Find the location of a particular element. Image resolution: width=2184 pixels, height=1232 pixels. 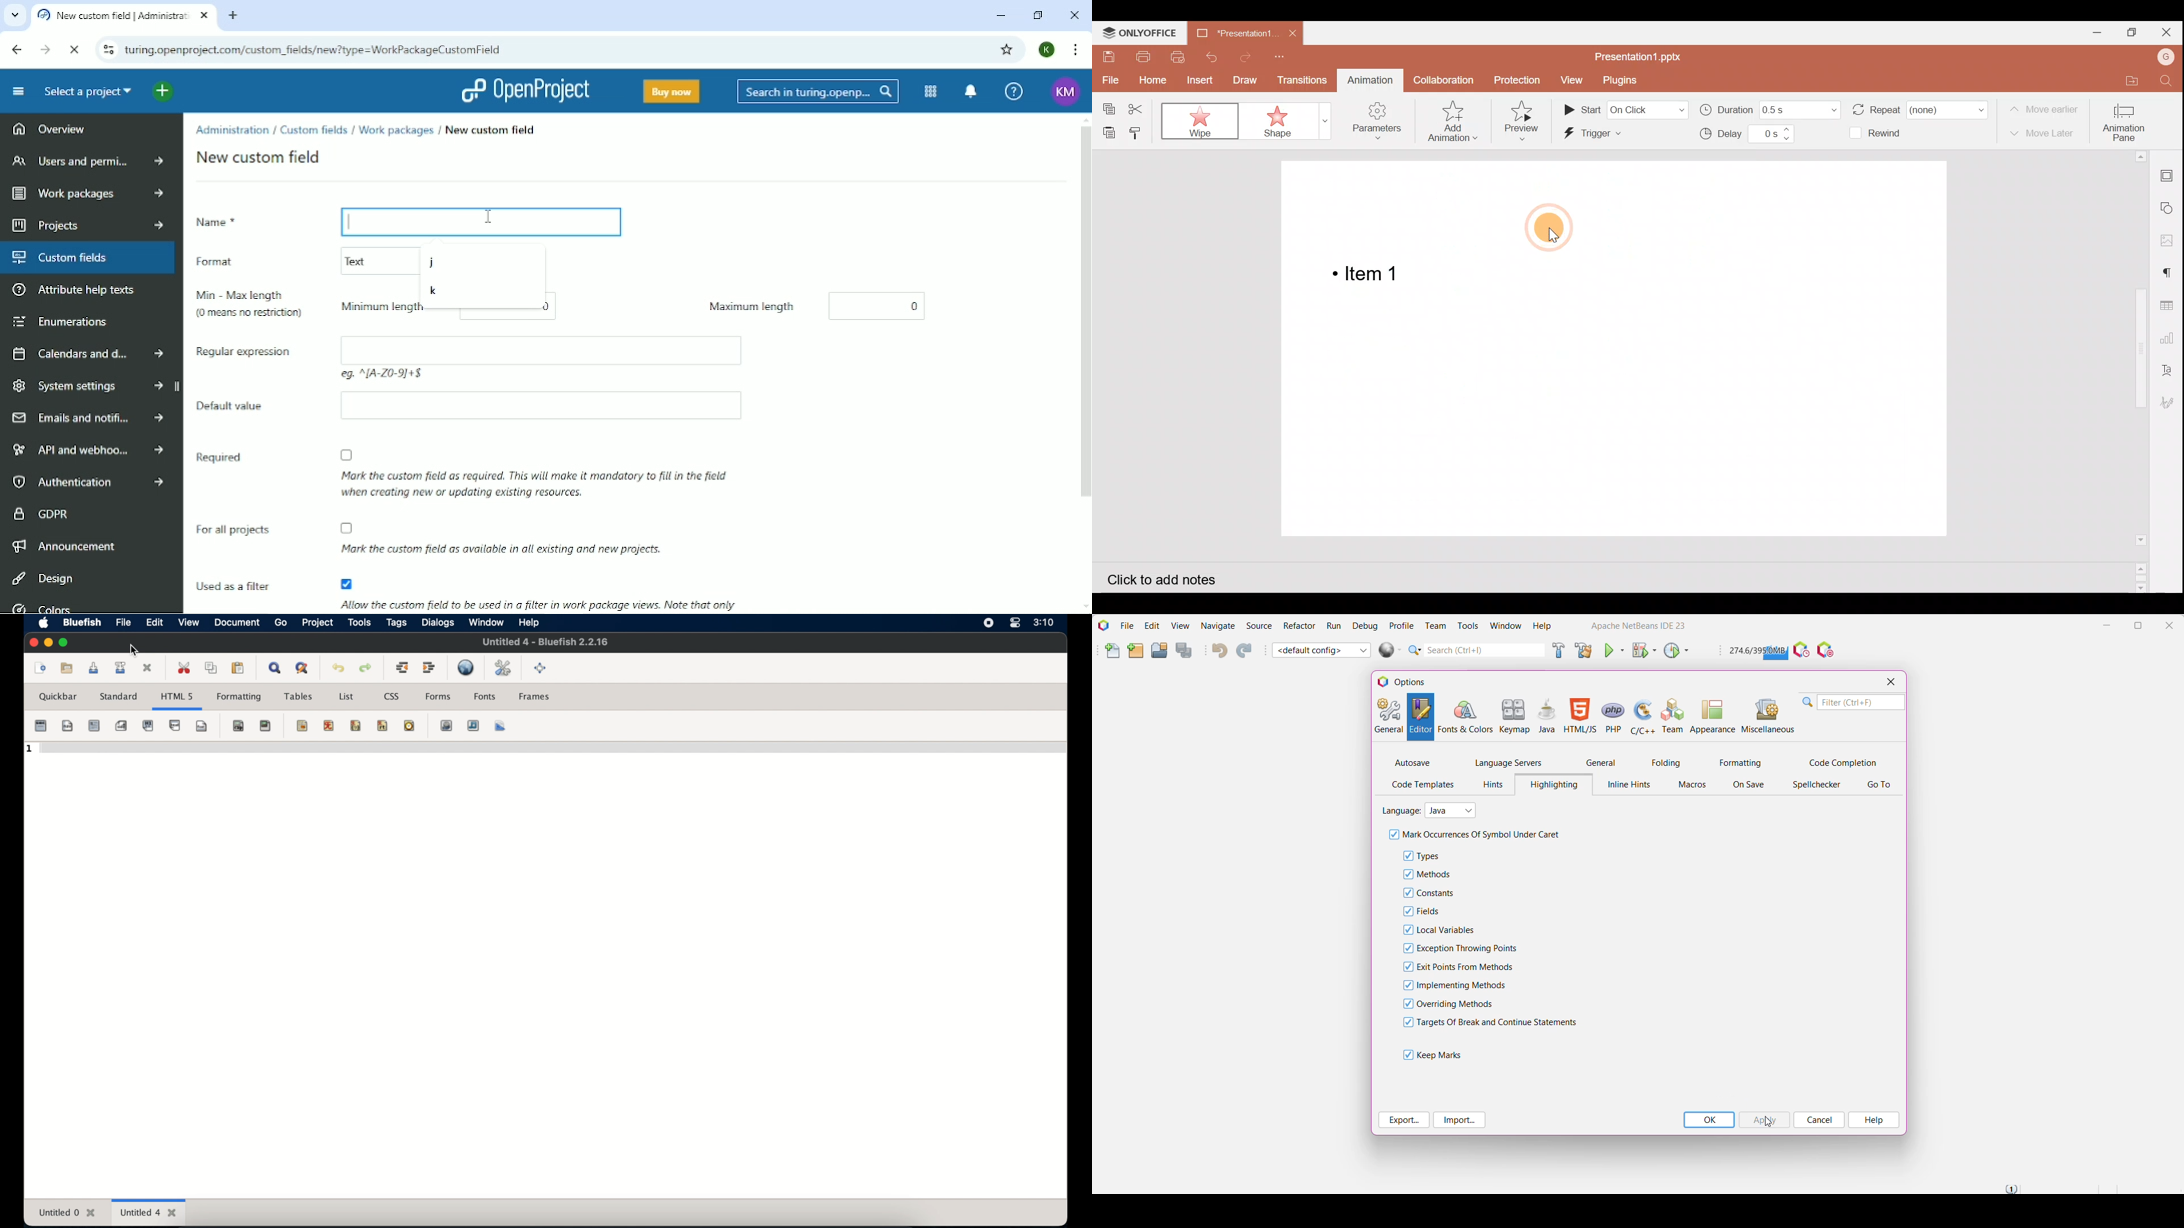

File is located at coordinates (1106, 79).